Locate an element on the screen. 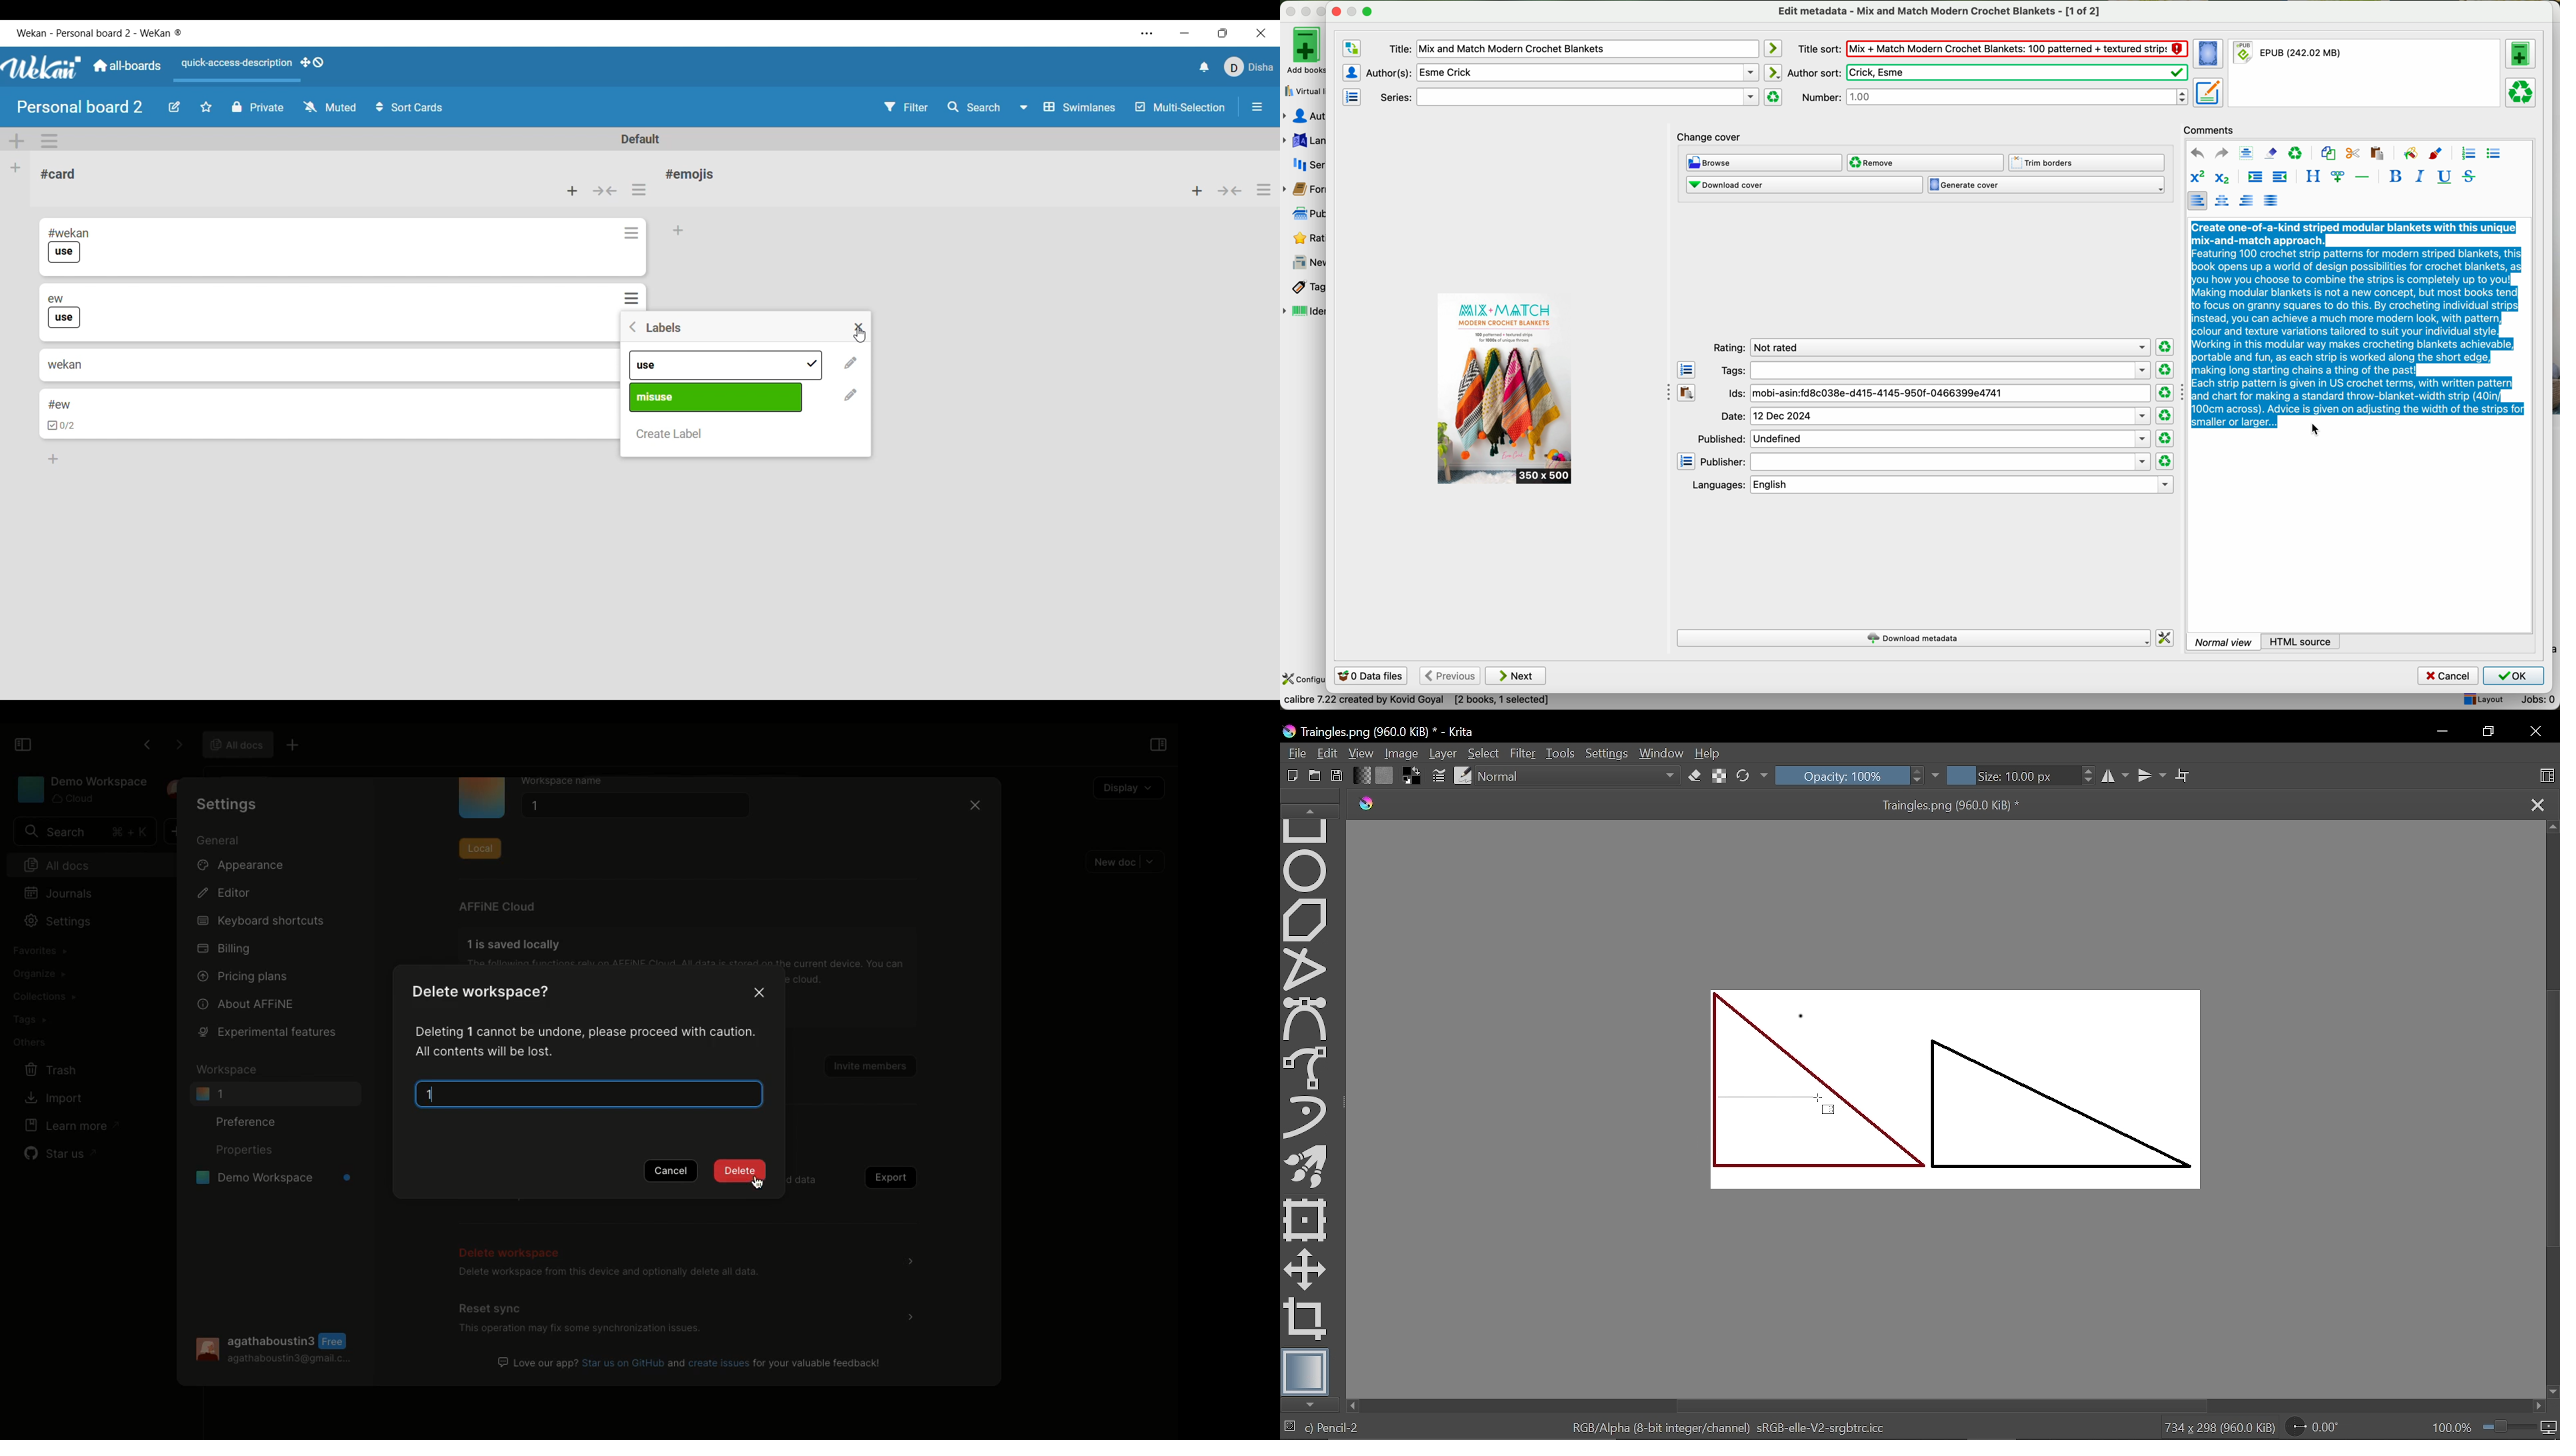  maximize windows is located at coordinates (1367, 11).